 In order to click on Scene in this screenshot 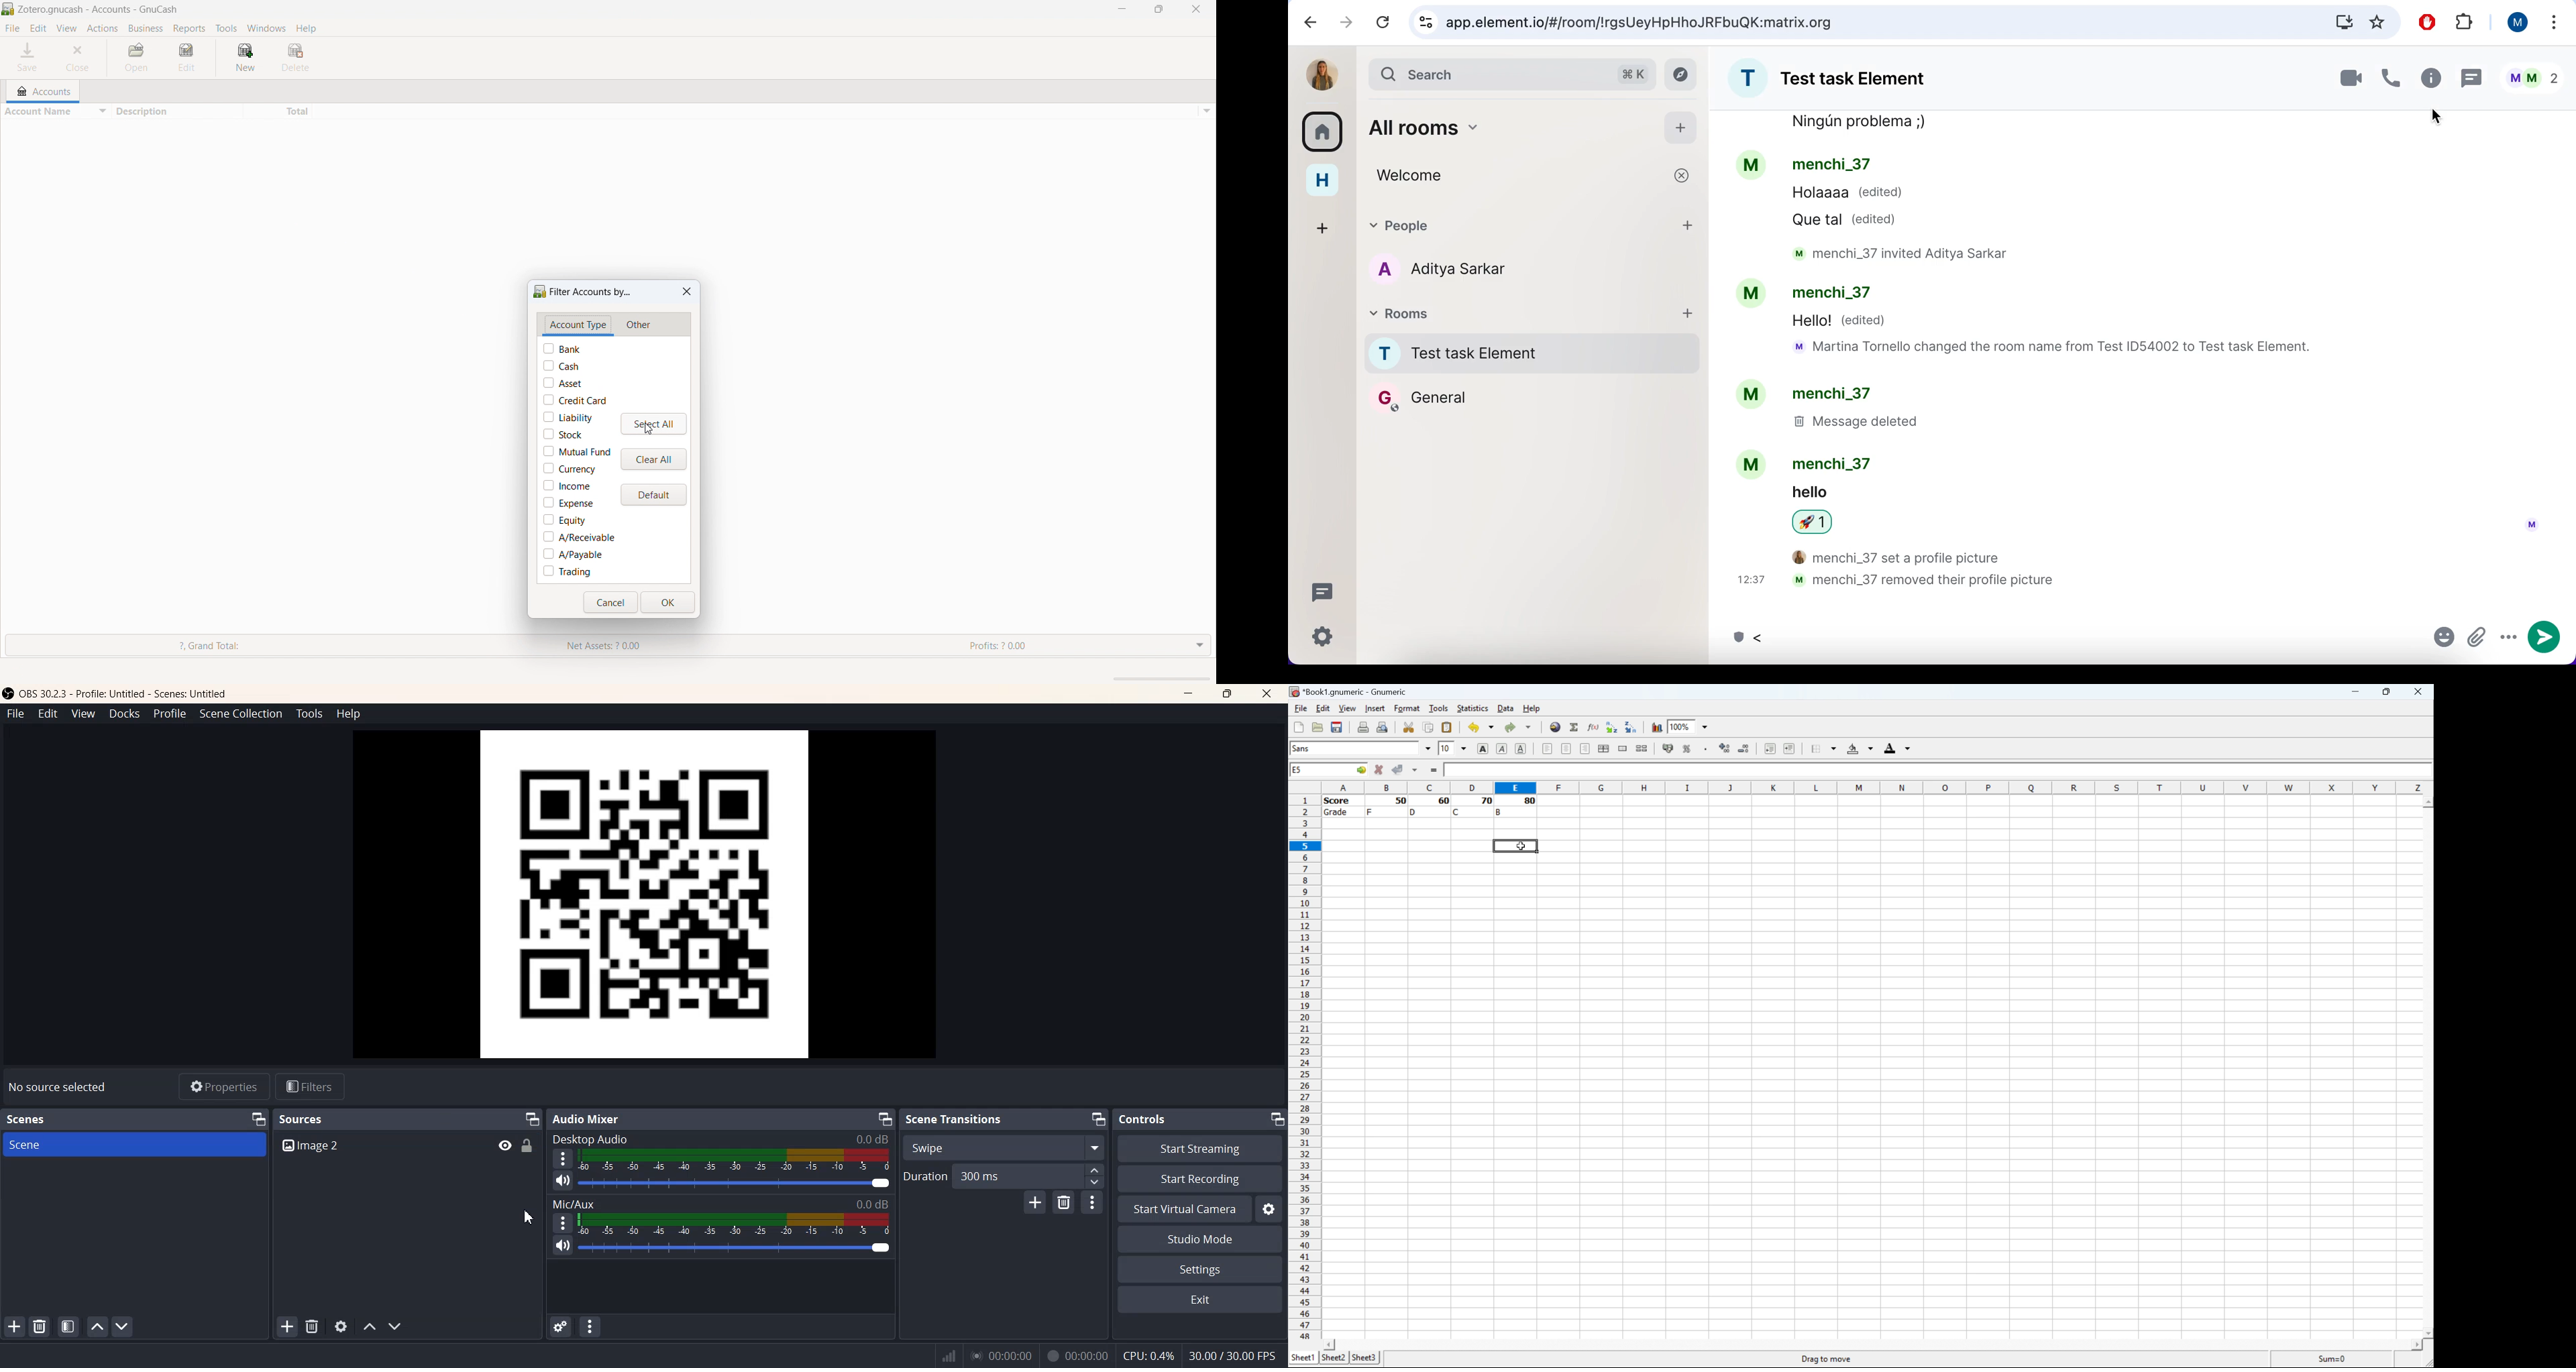, I will do `click(133, 1144)`.